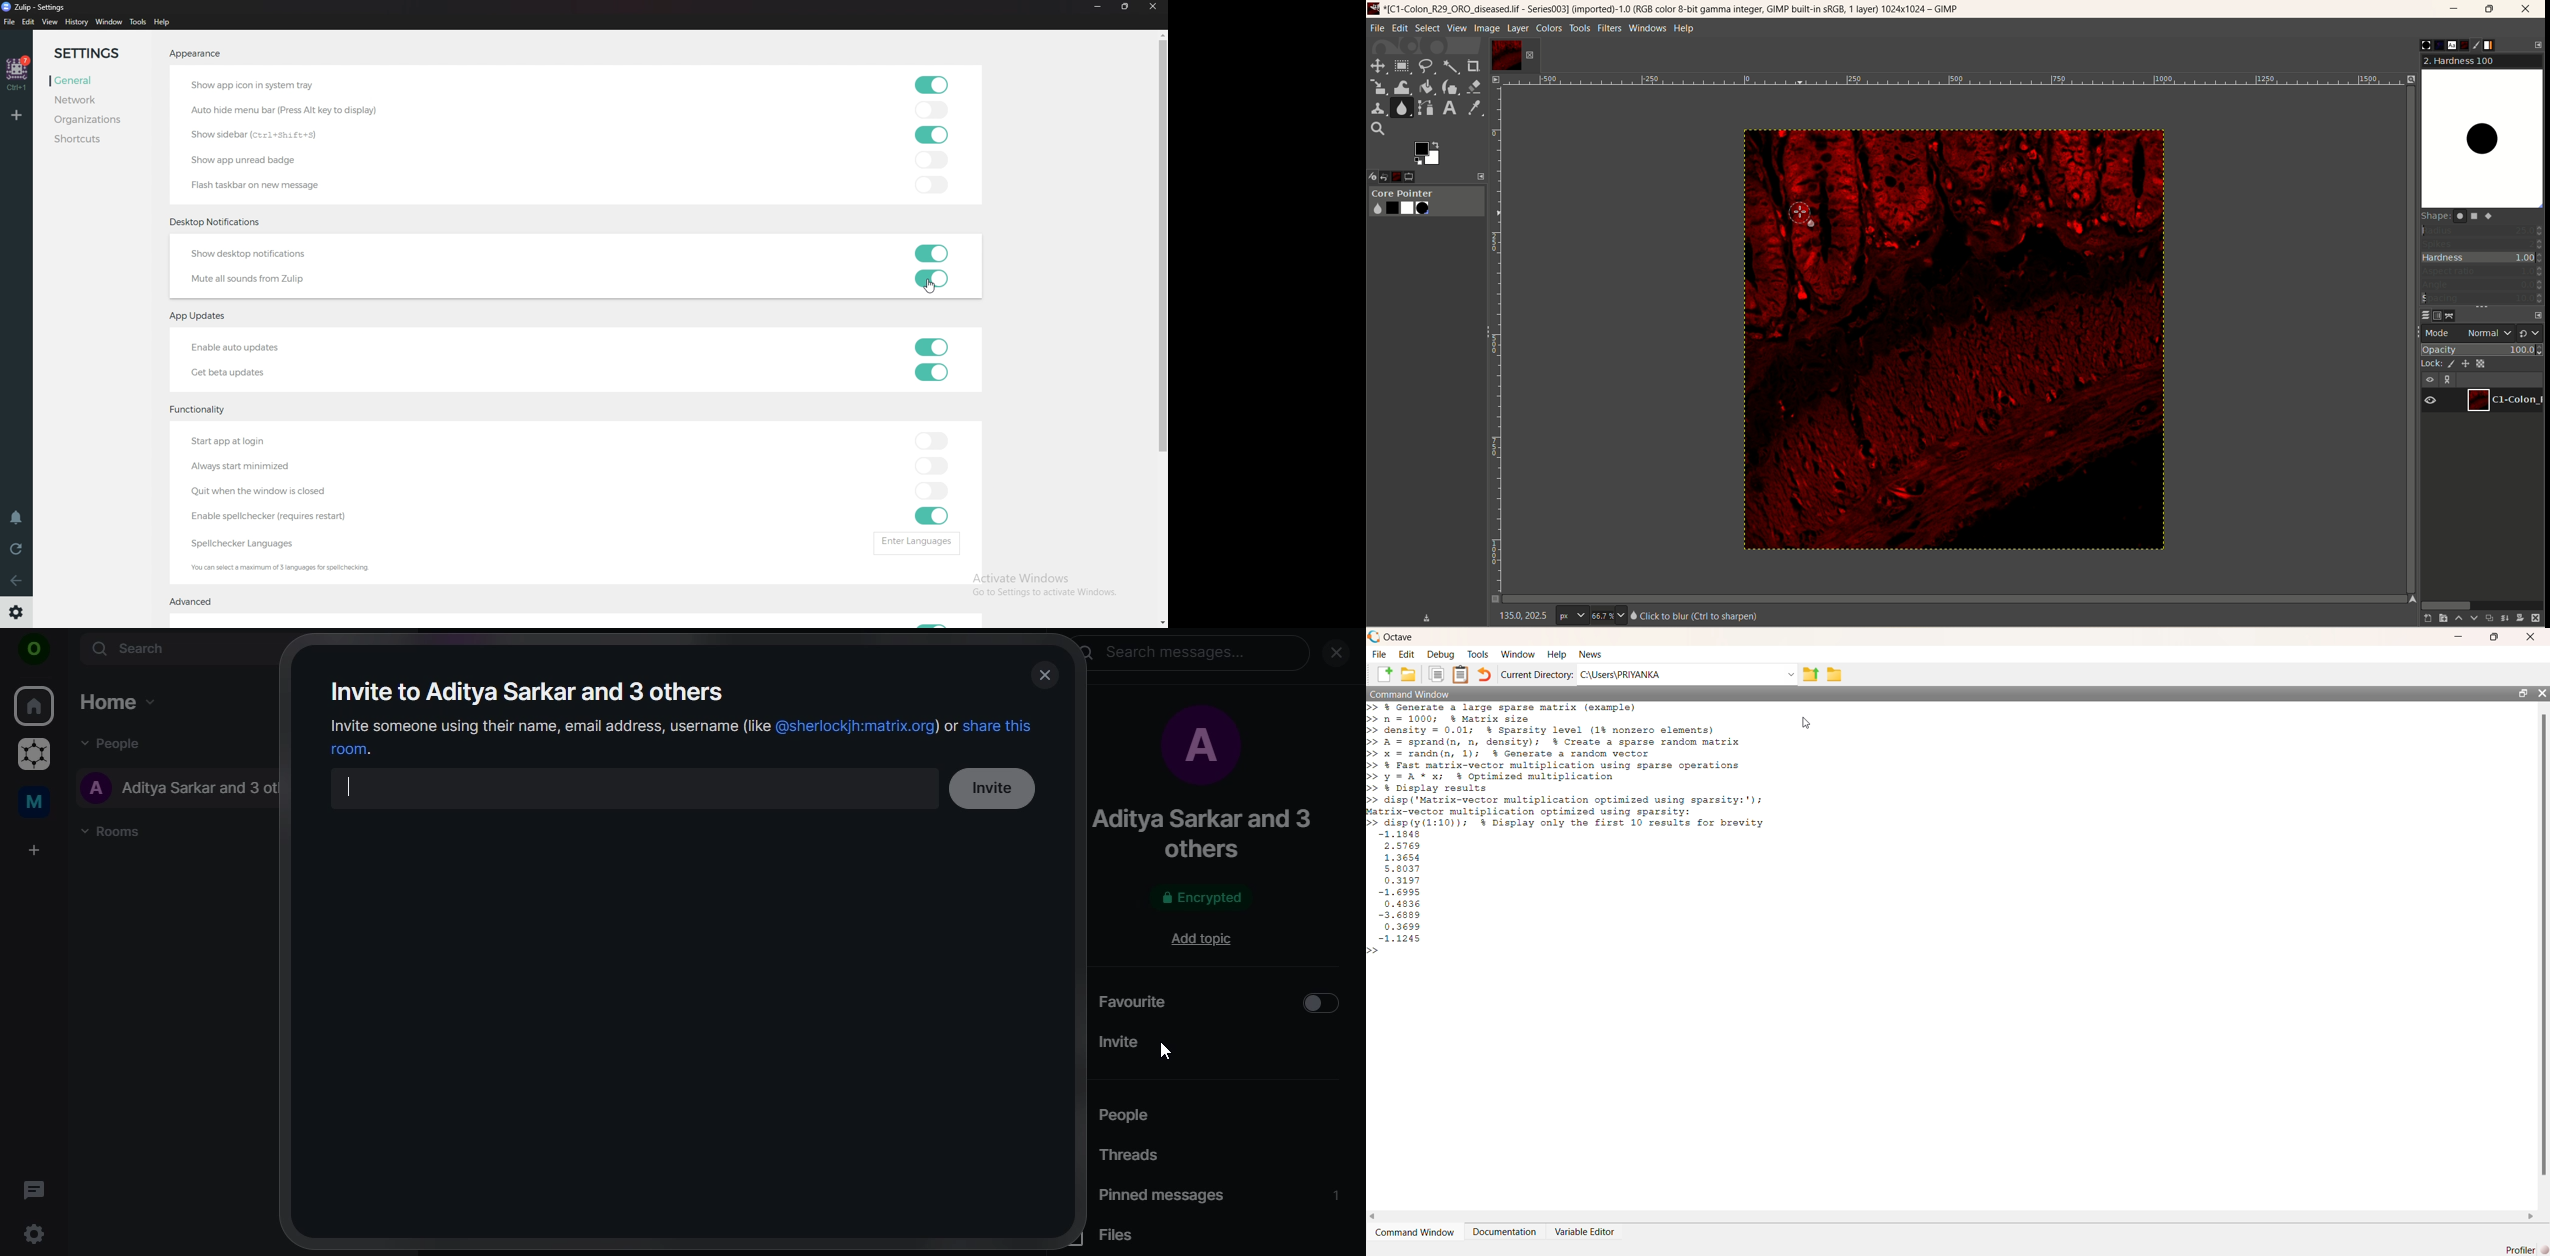 The width and height of the screenshot is (2576, 1260). Describe the element at coordinates (50, 23) in the screenshot. I see `view` at that location.